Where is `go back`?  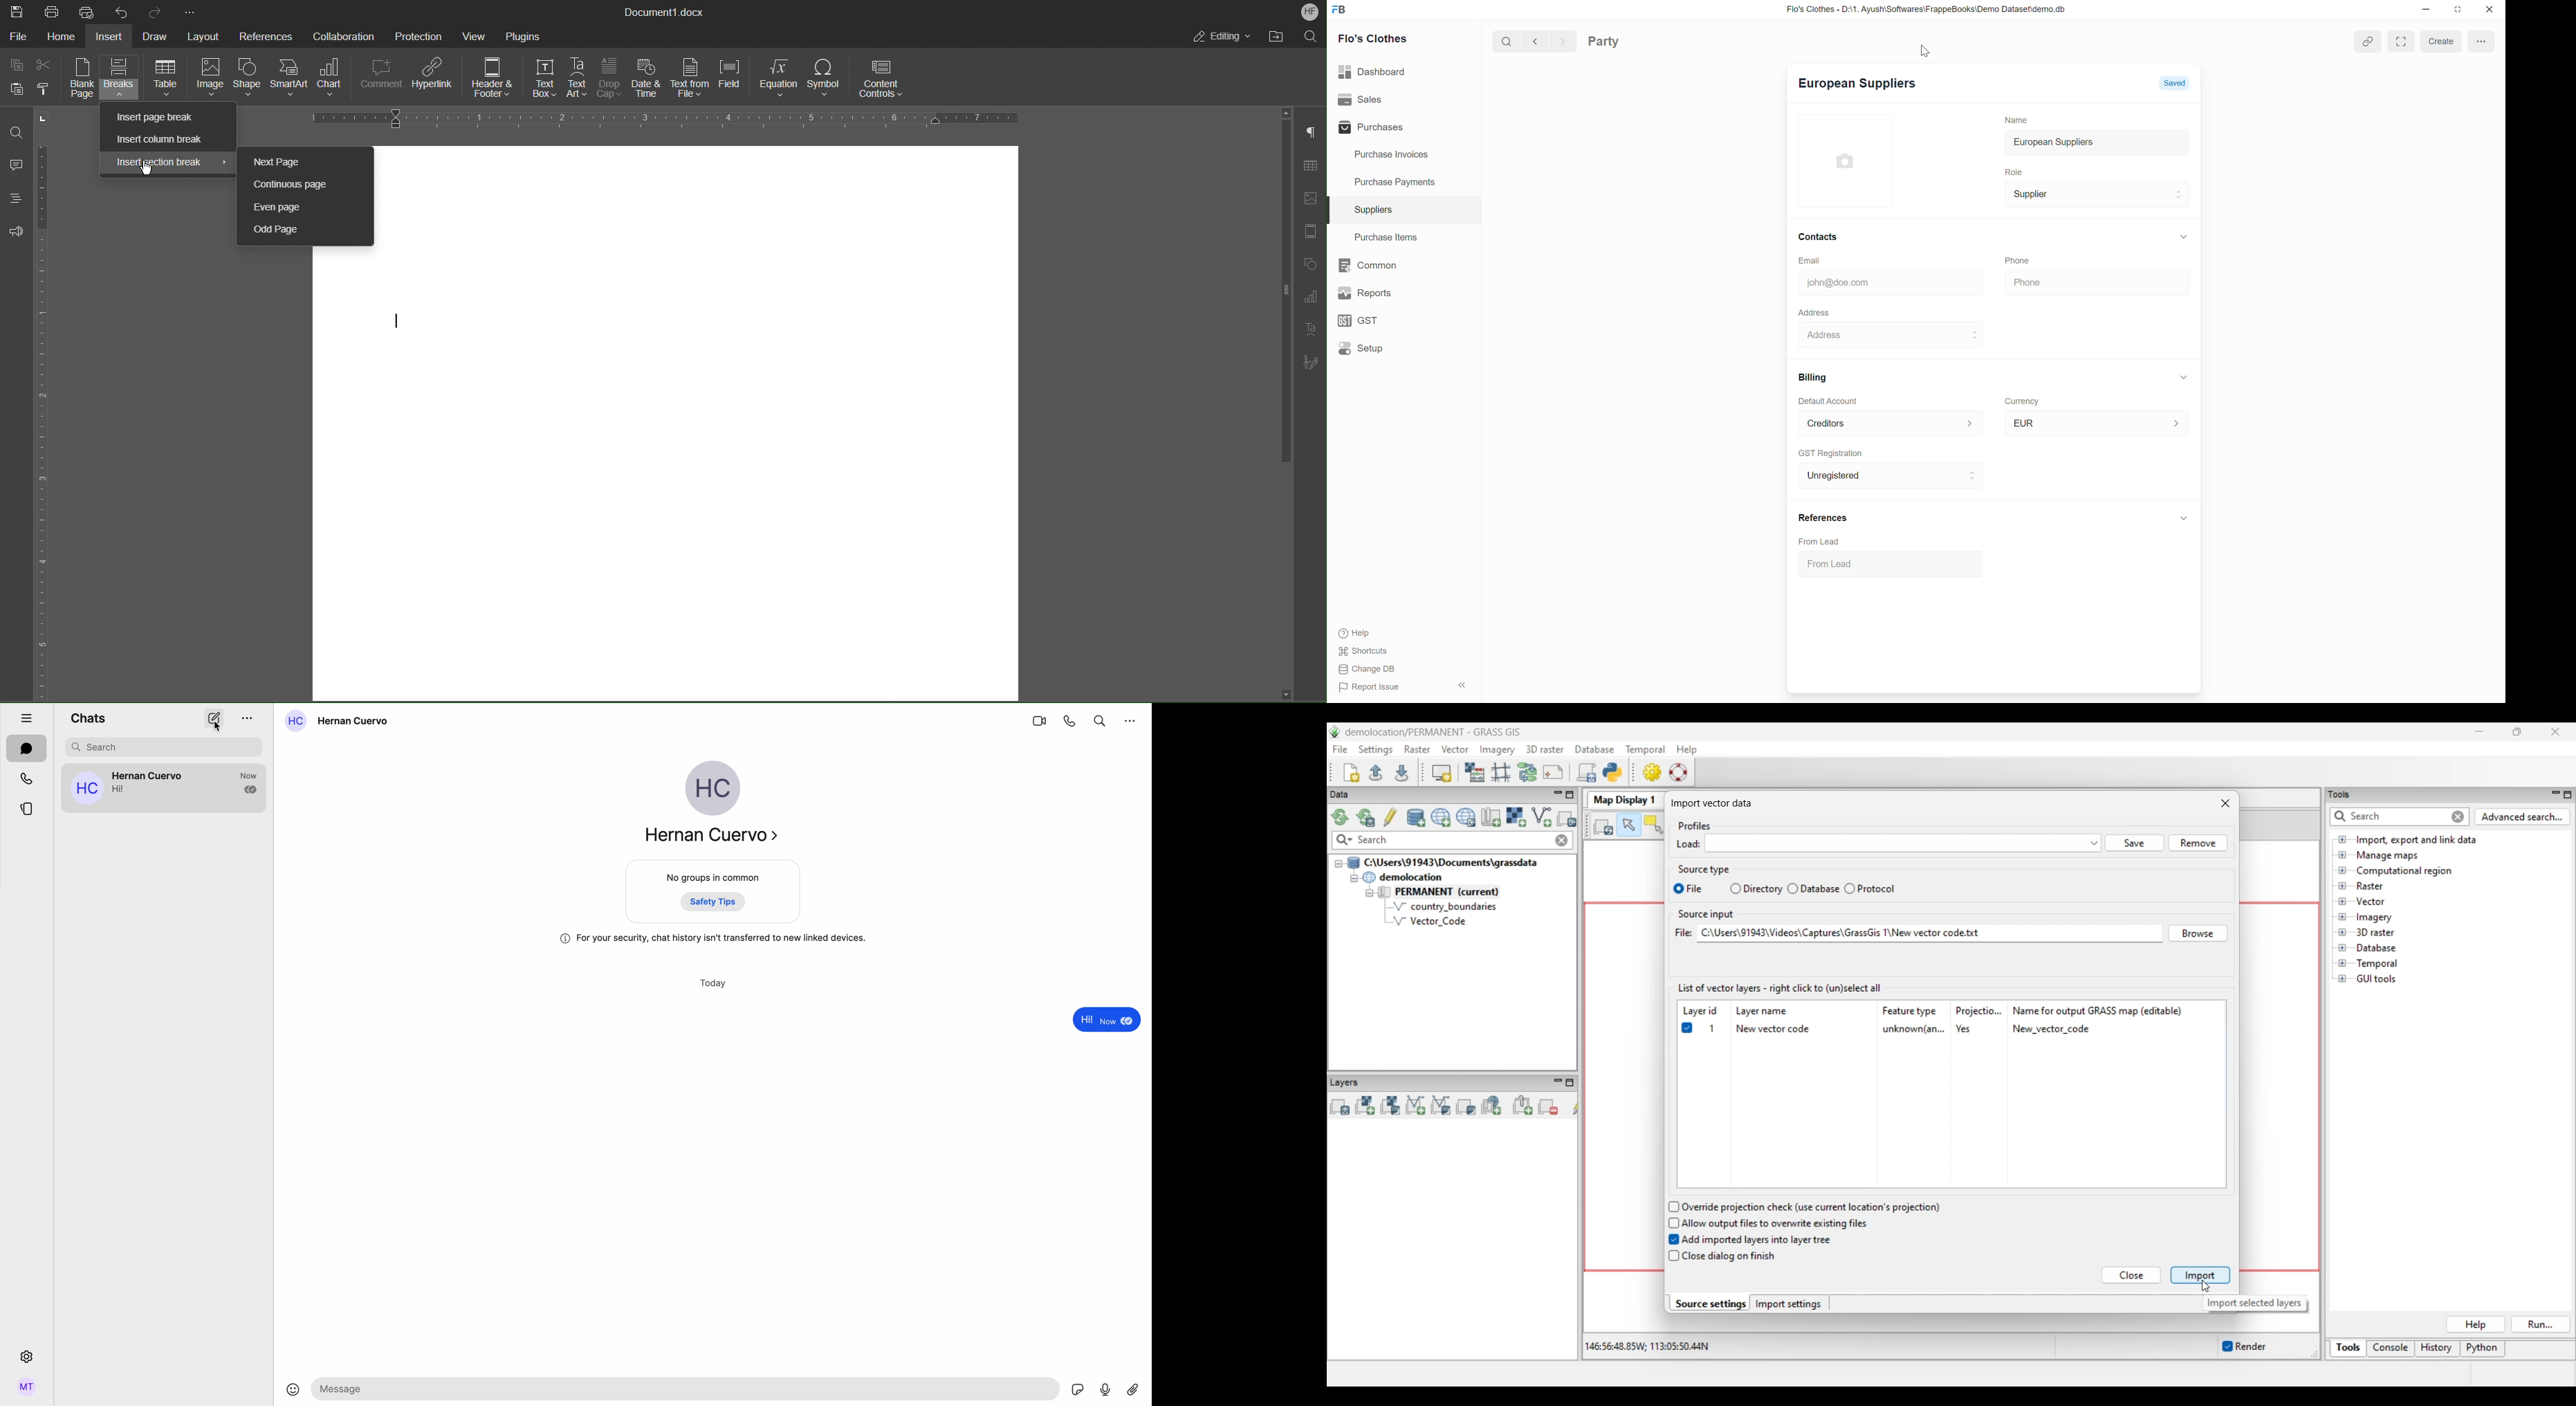
go back is located at coordinates (1532, 40).